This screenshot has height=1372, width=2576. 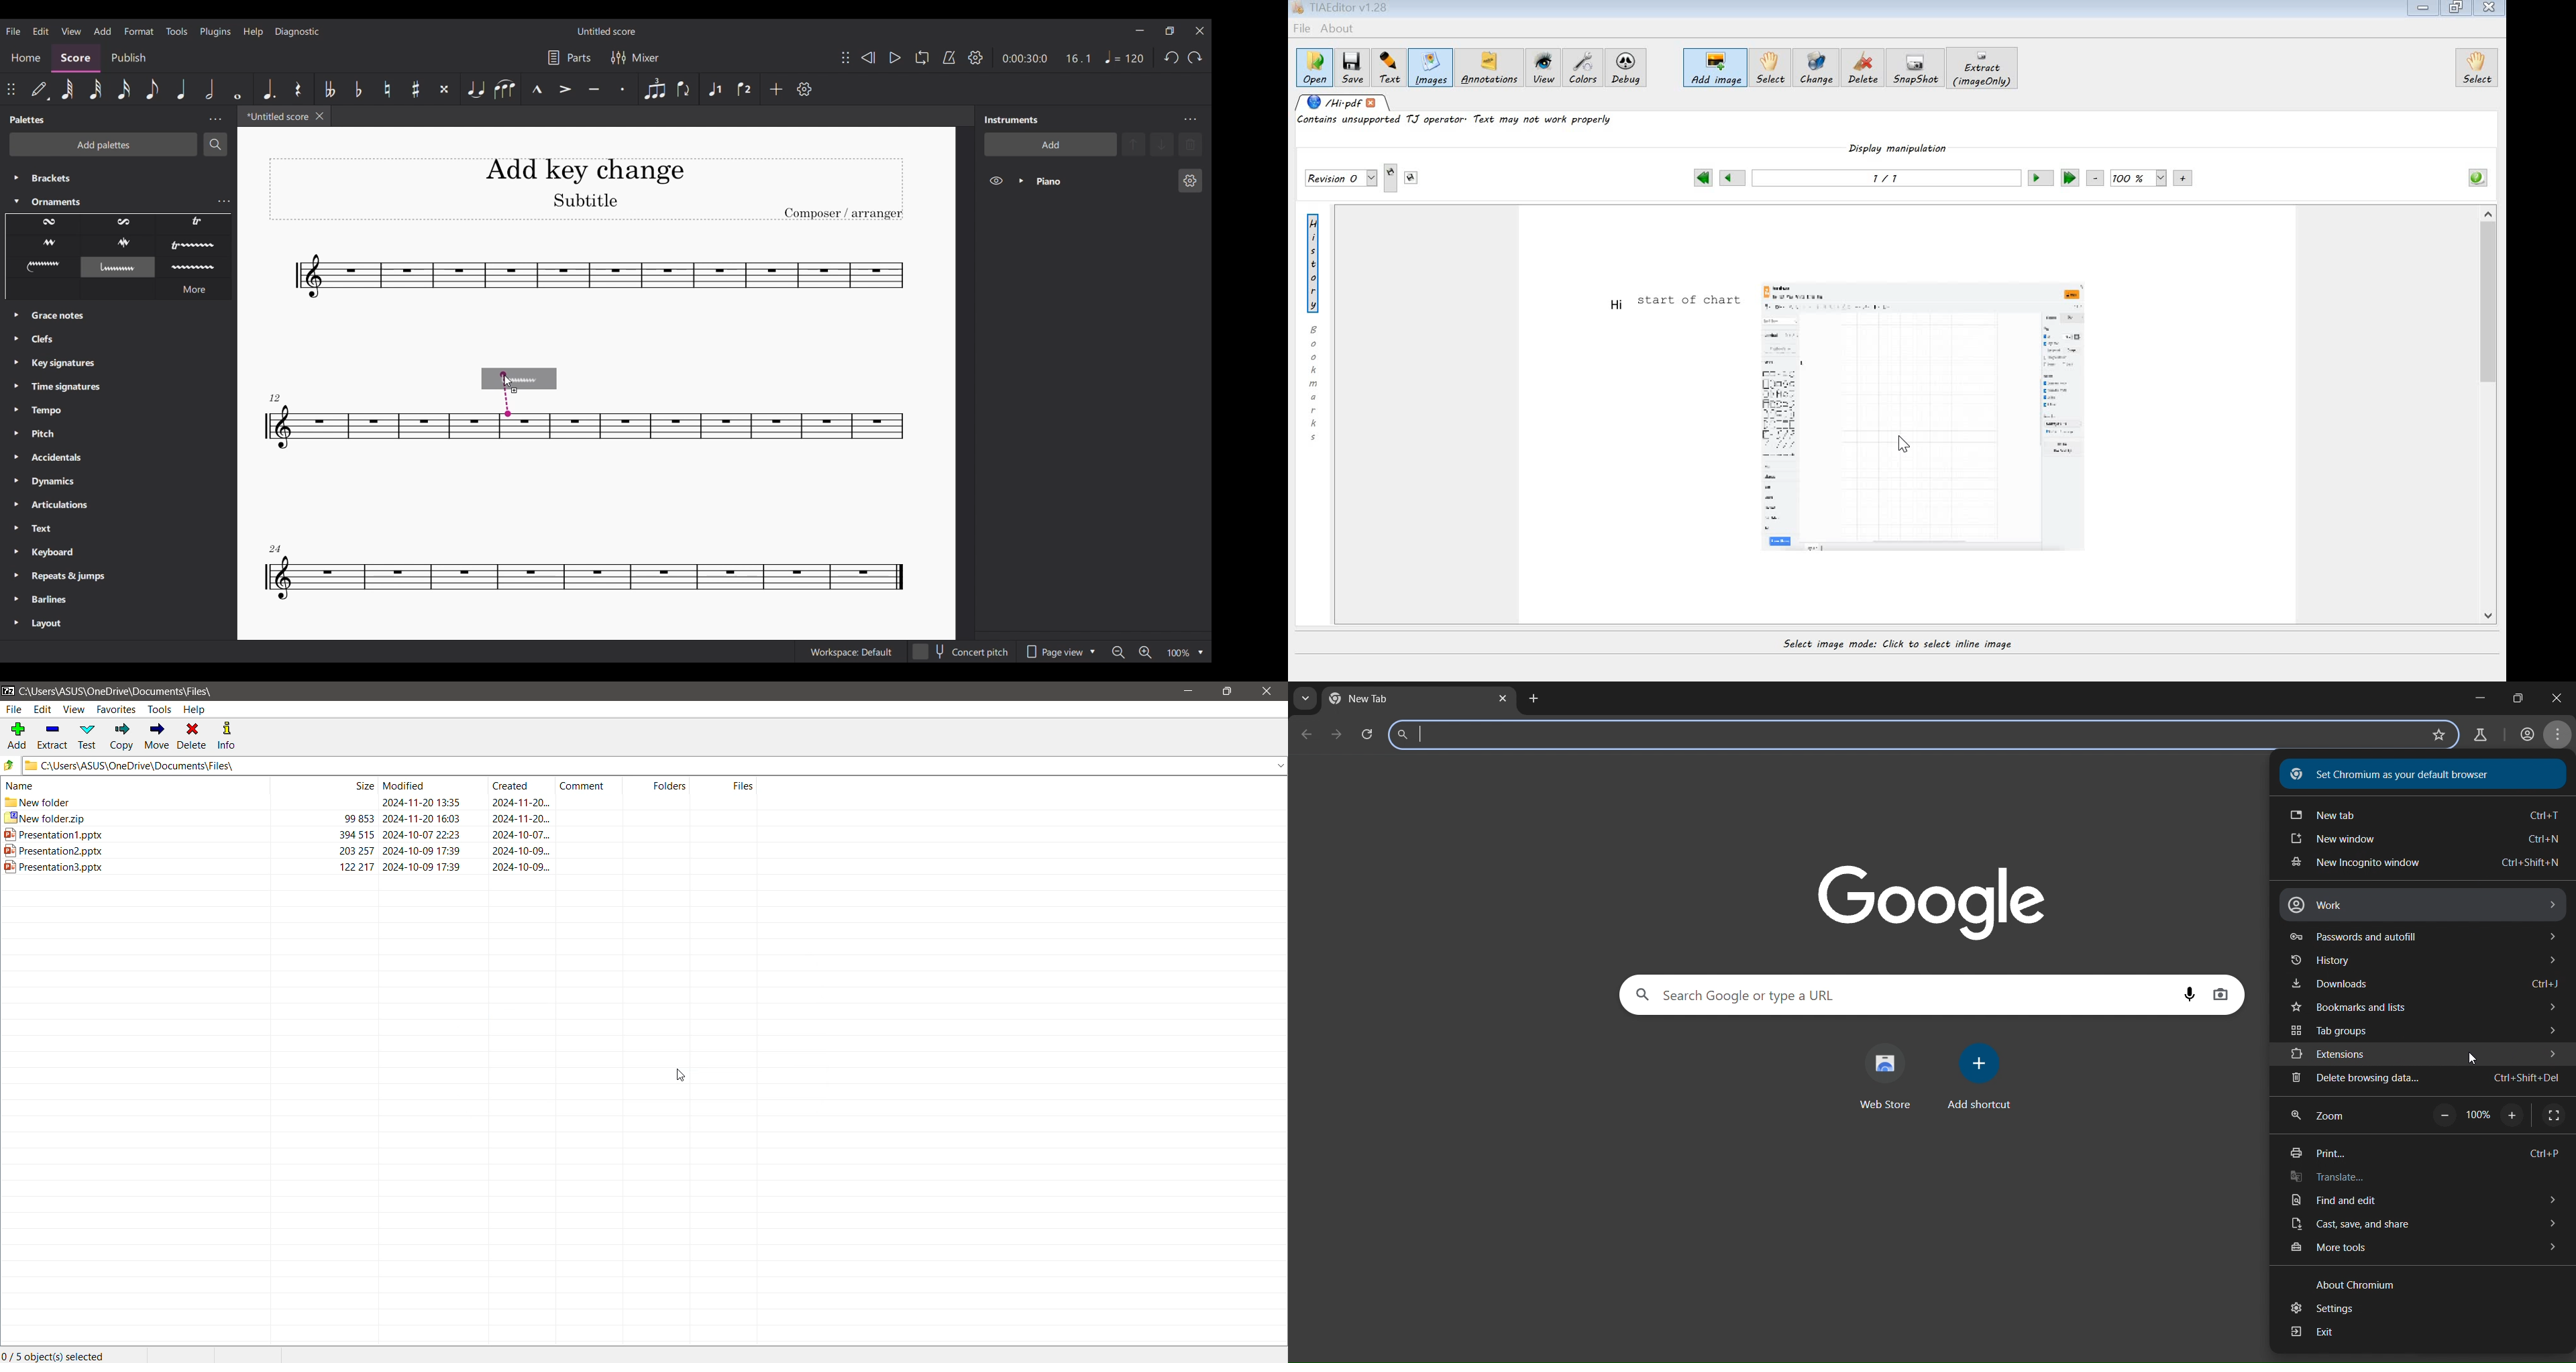 I want to click on bookmarks and lists, so click(x=2423, y=1005).